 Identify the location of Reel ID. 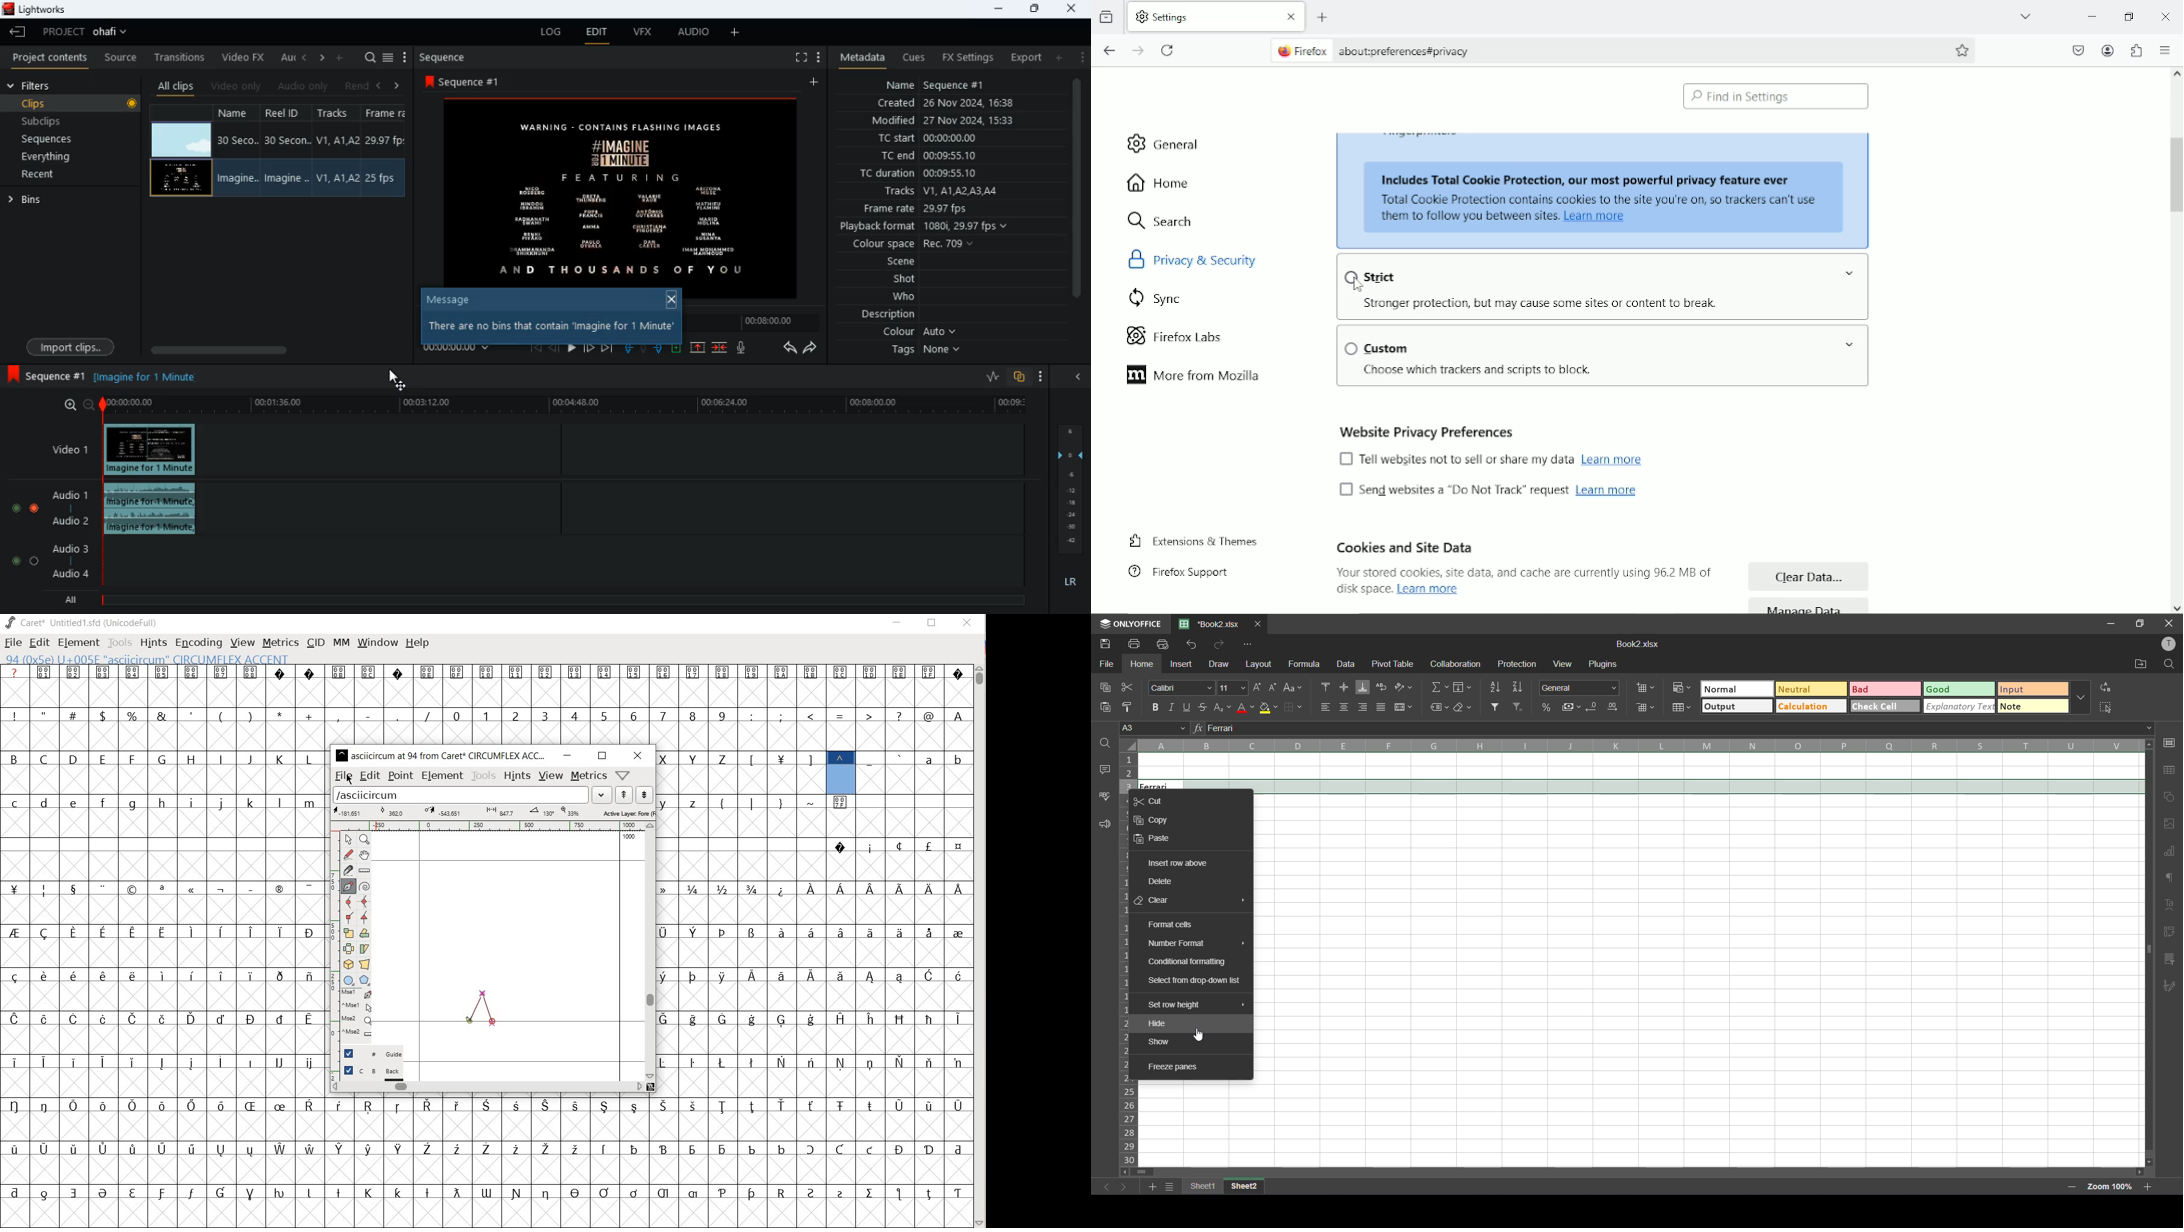
(288, 141).